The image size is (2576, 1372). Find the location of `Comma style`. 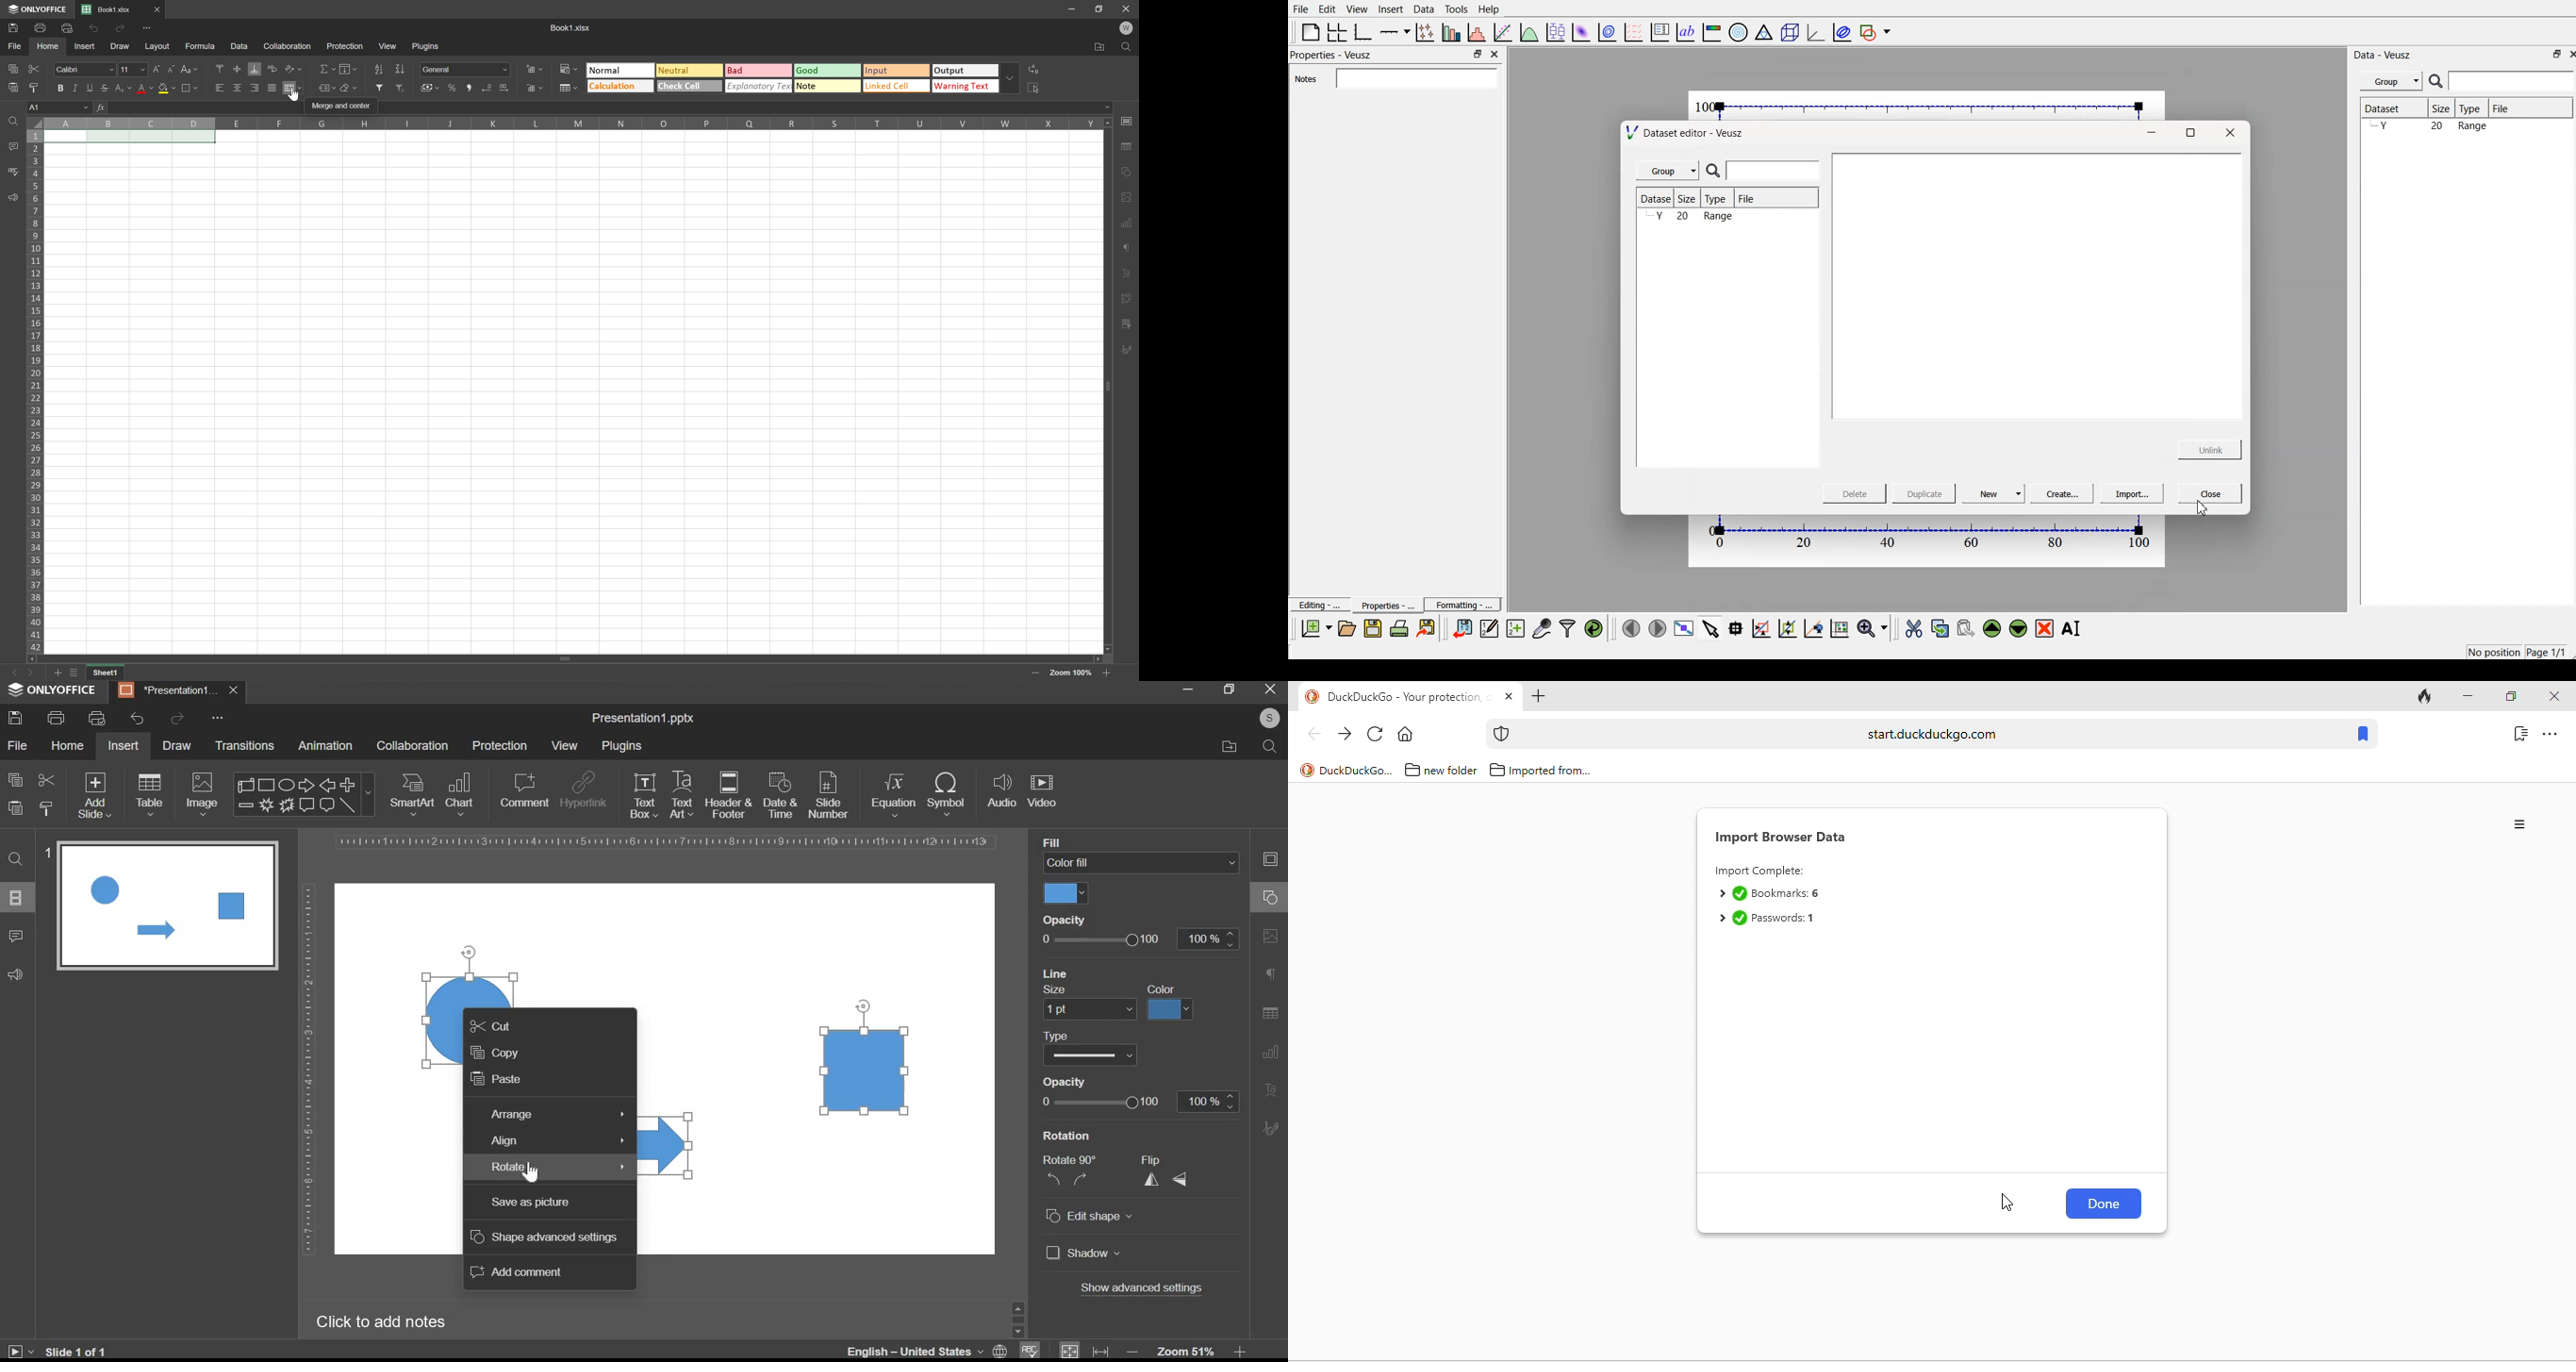

Comma style is located at coordinates (471, 88).